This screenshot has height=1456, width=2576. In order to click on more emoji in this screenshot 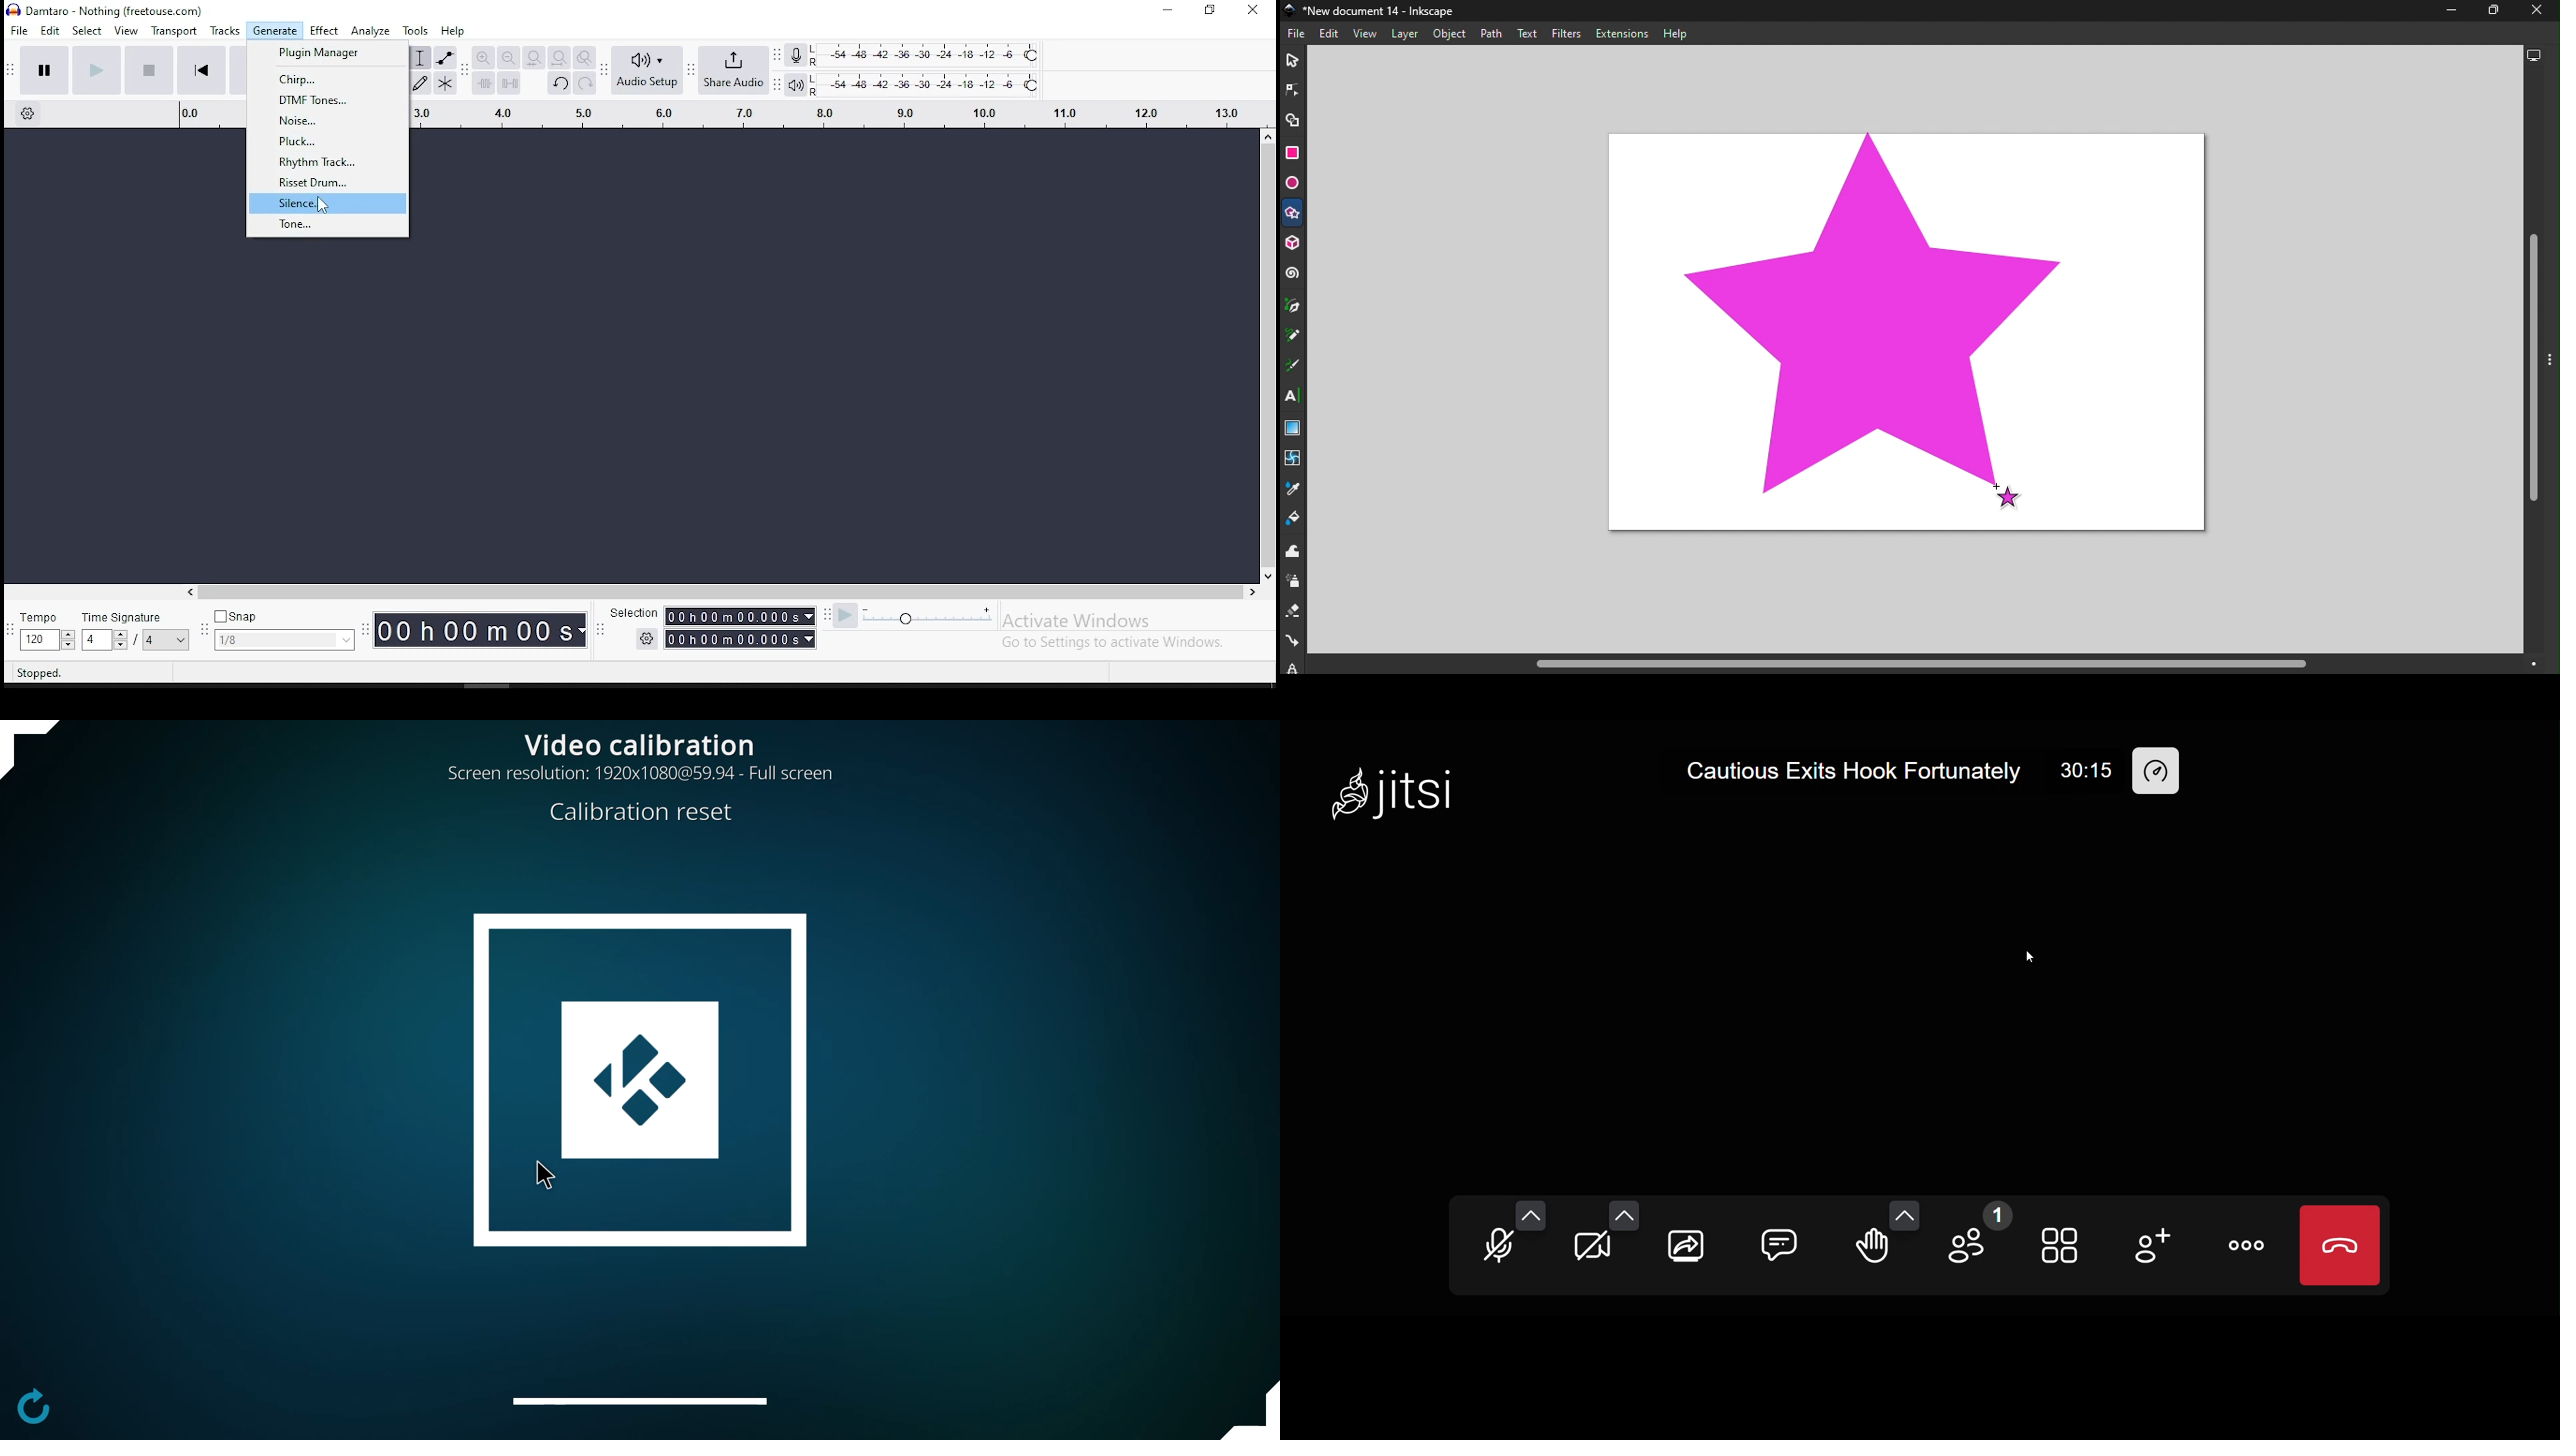, I will do `click(1904, 1211)`.